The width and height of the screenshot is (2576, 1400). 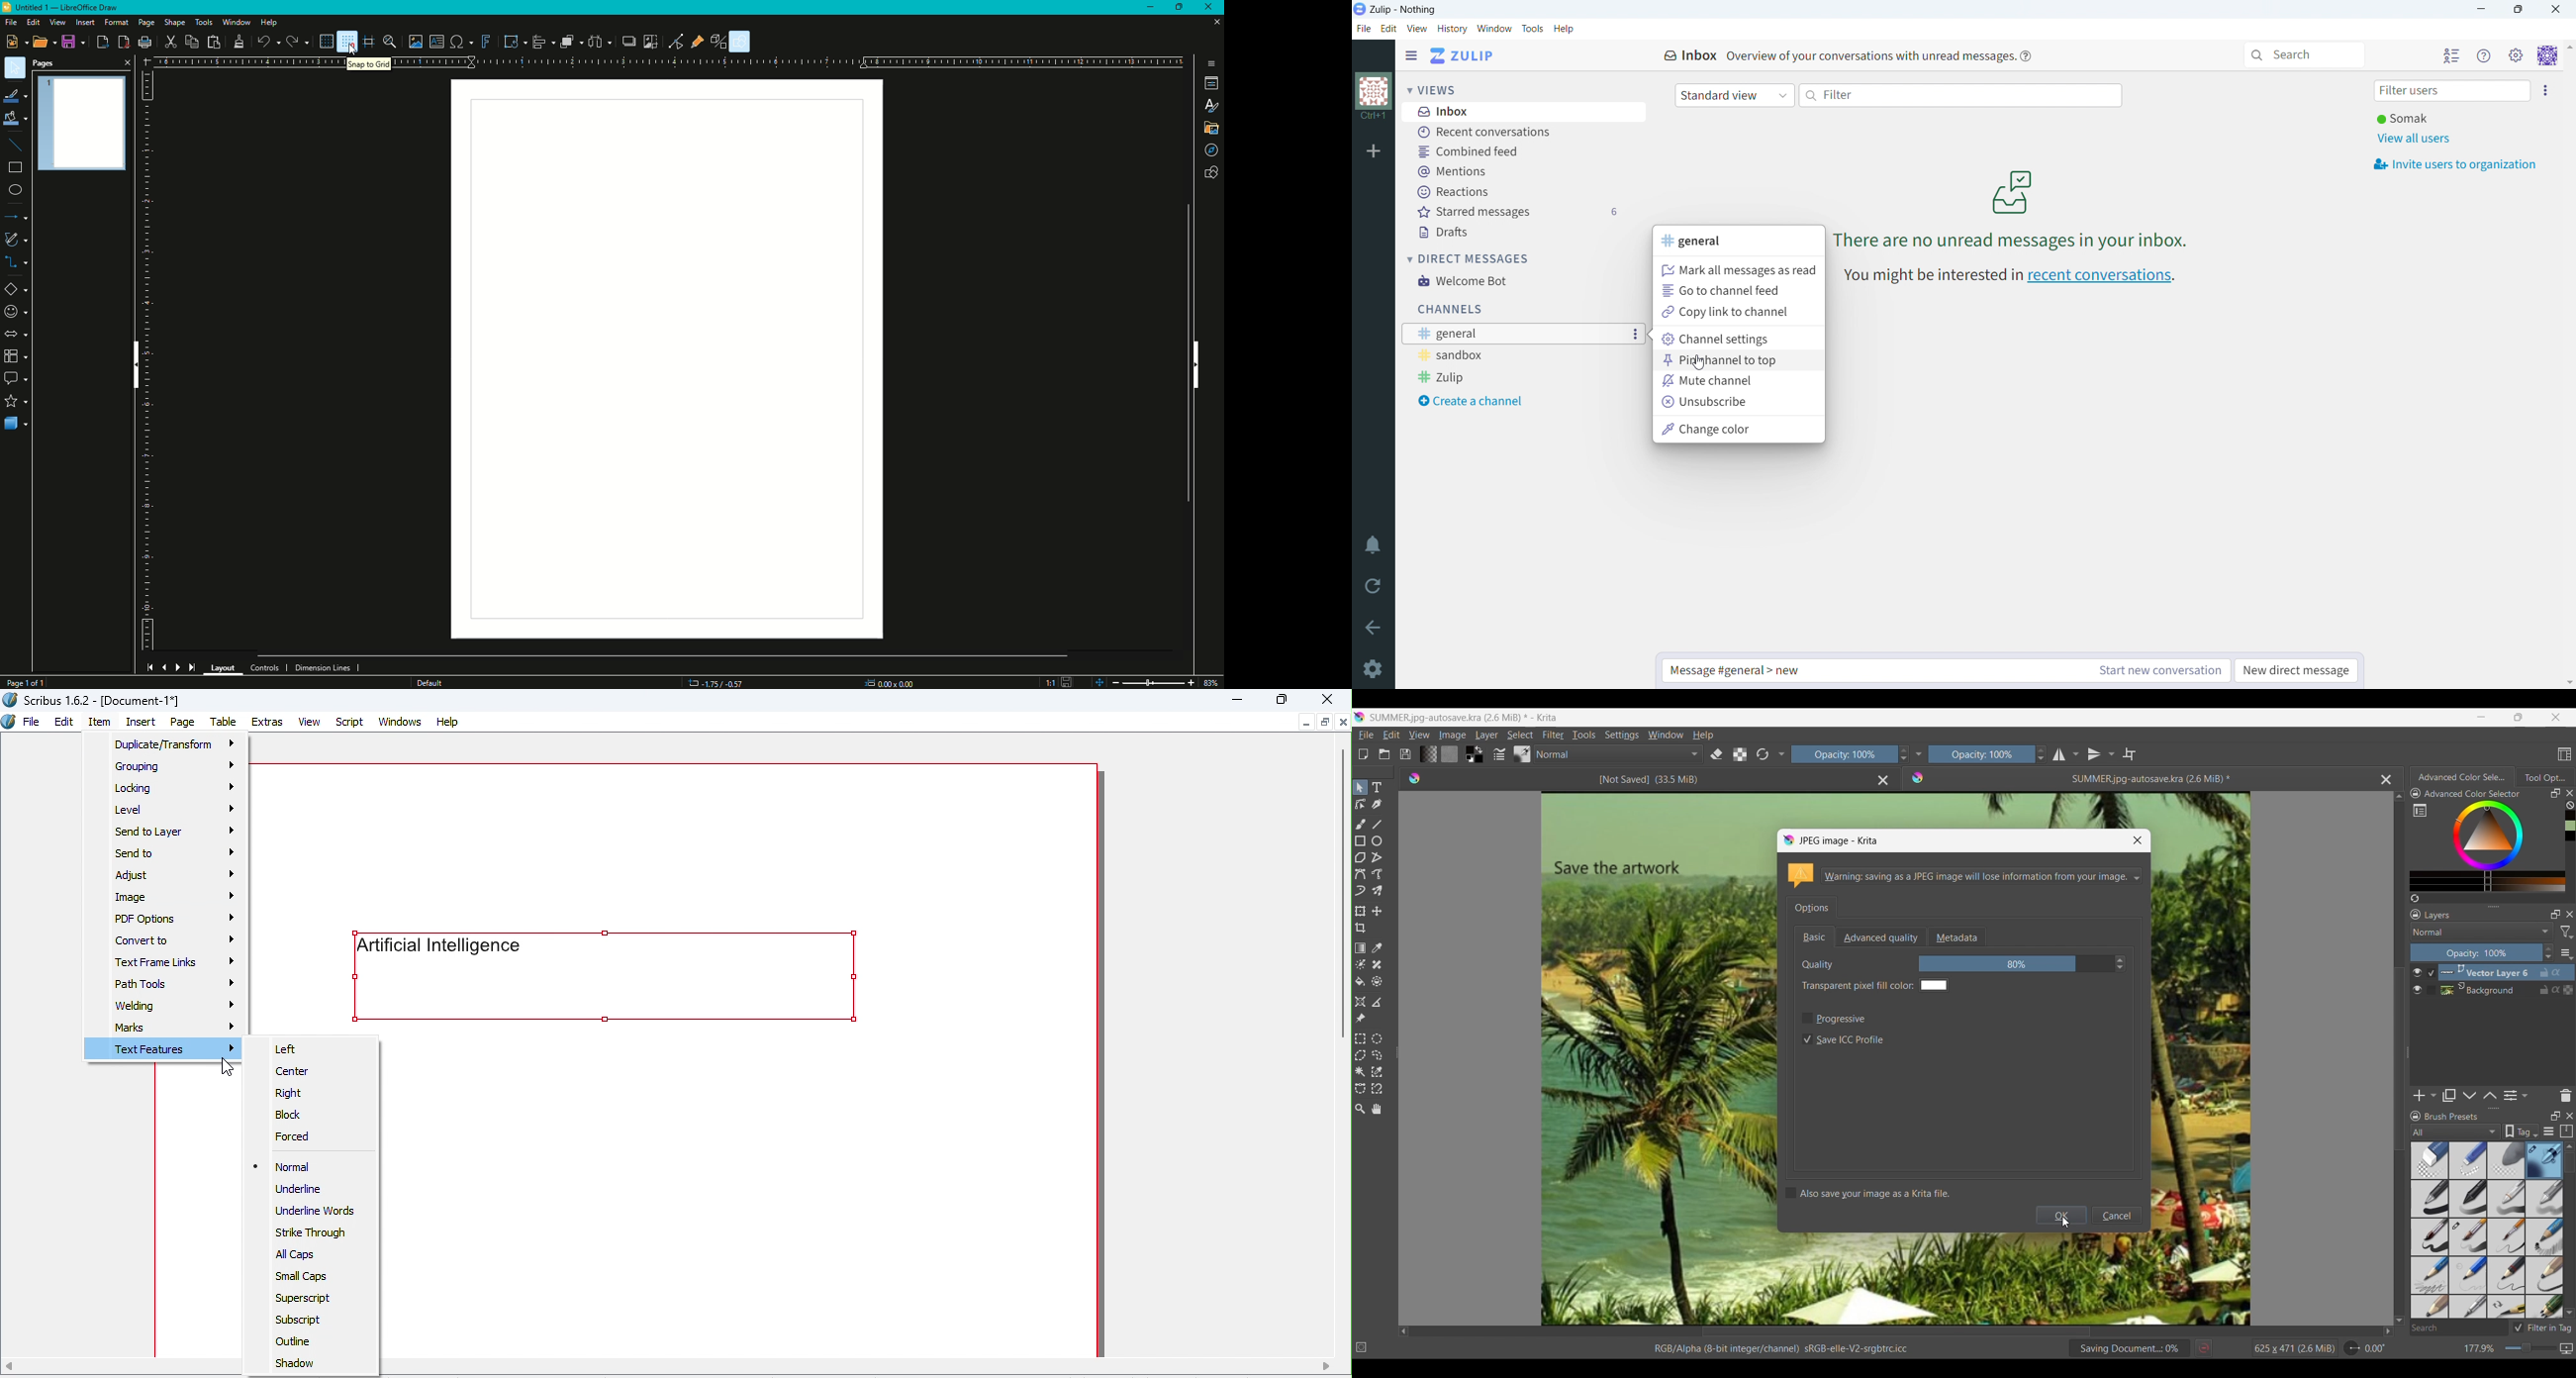 What do you see at coordinates (296, 1342) in the screenshot?
I see `Outline` at bounding box center [296, 1342].